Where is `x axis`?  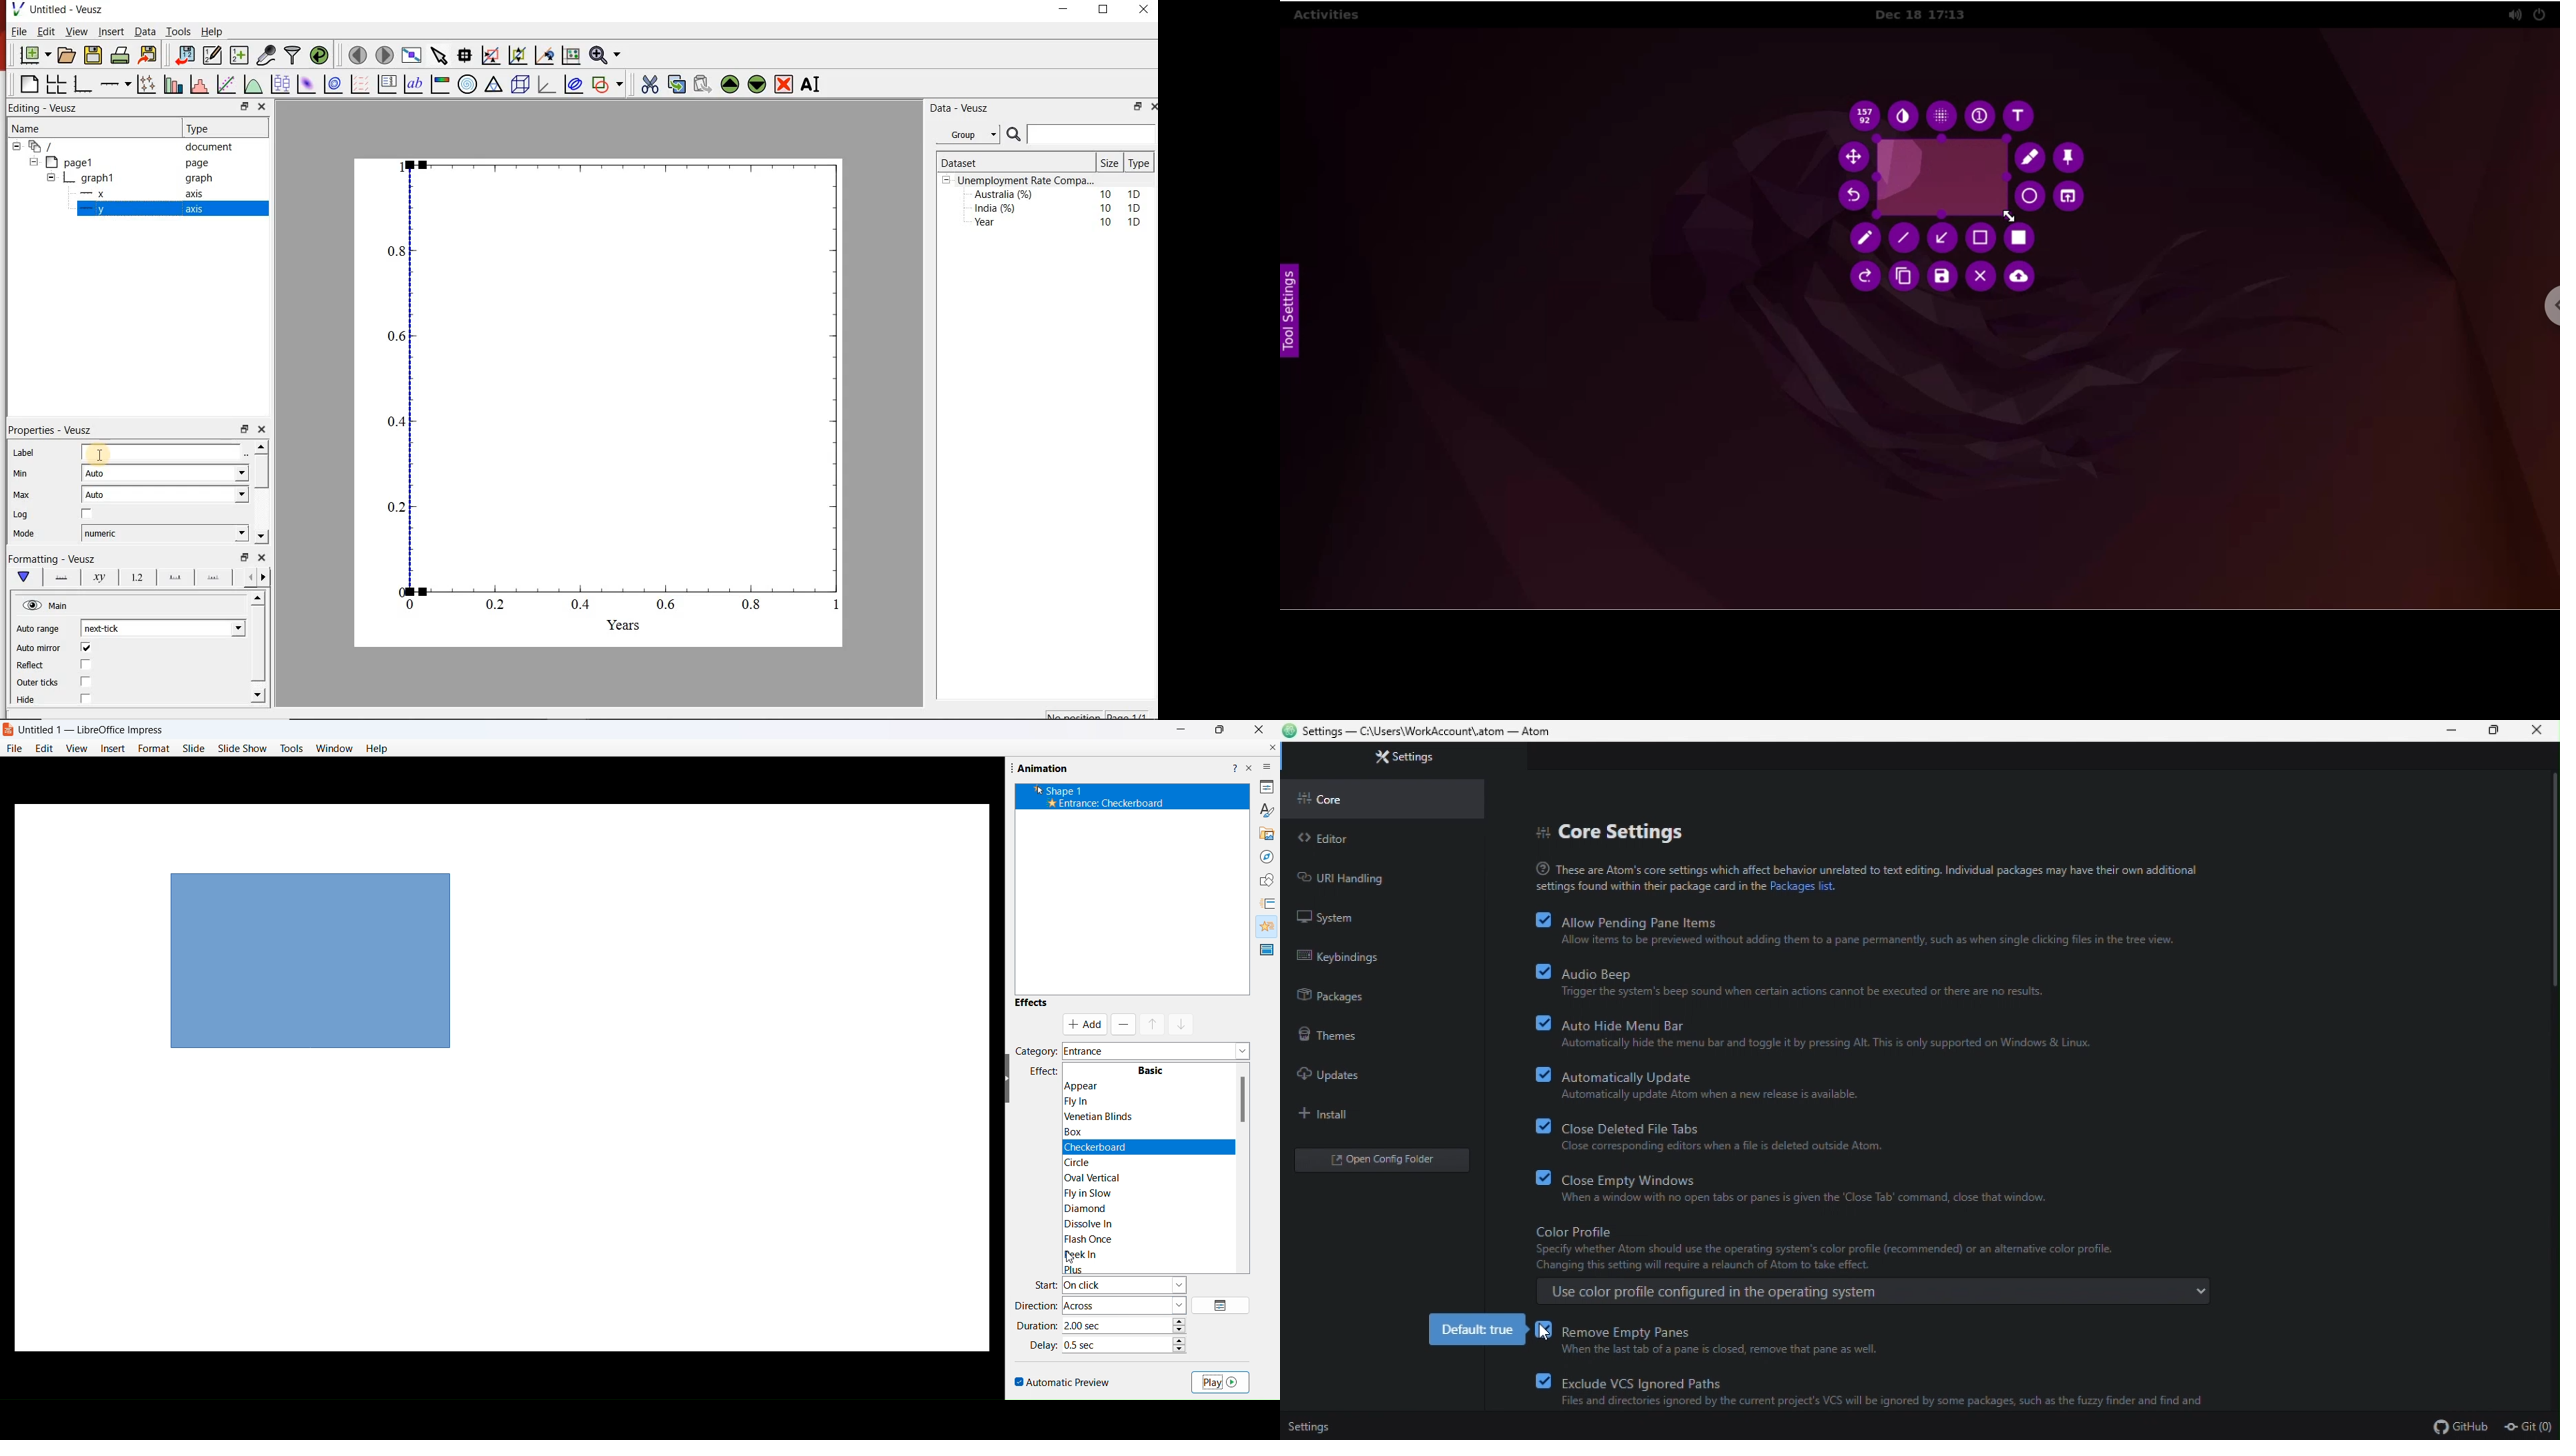 x axis is located at coordinates (148, 193).